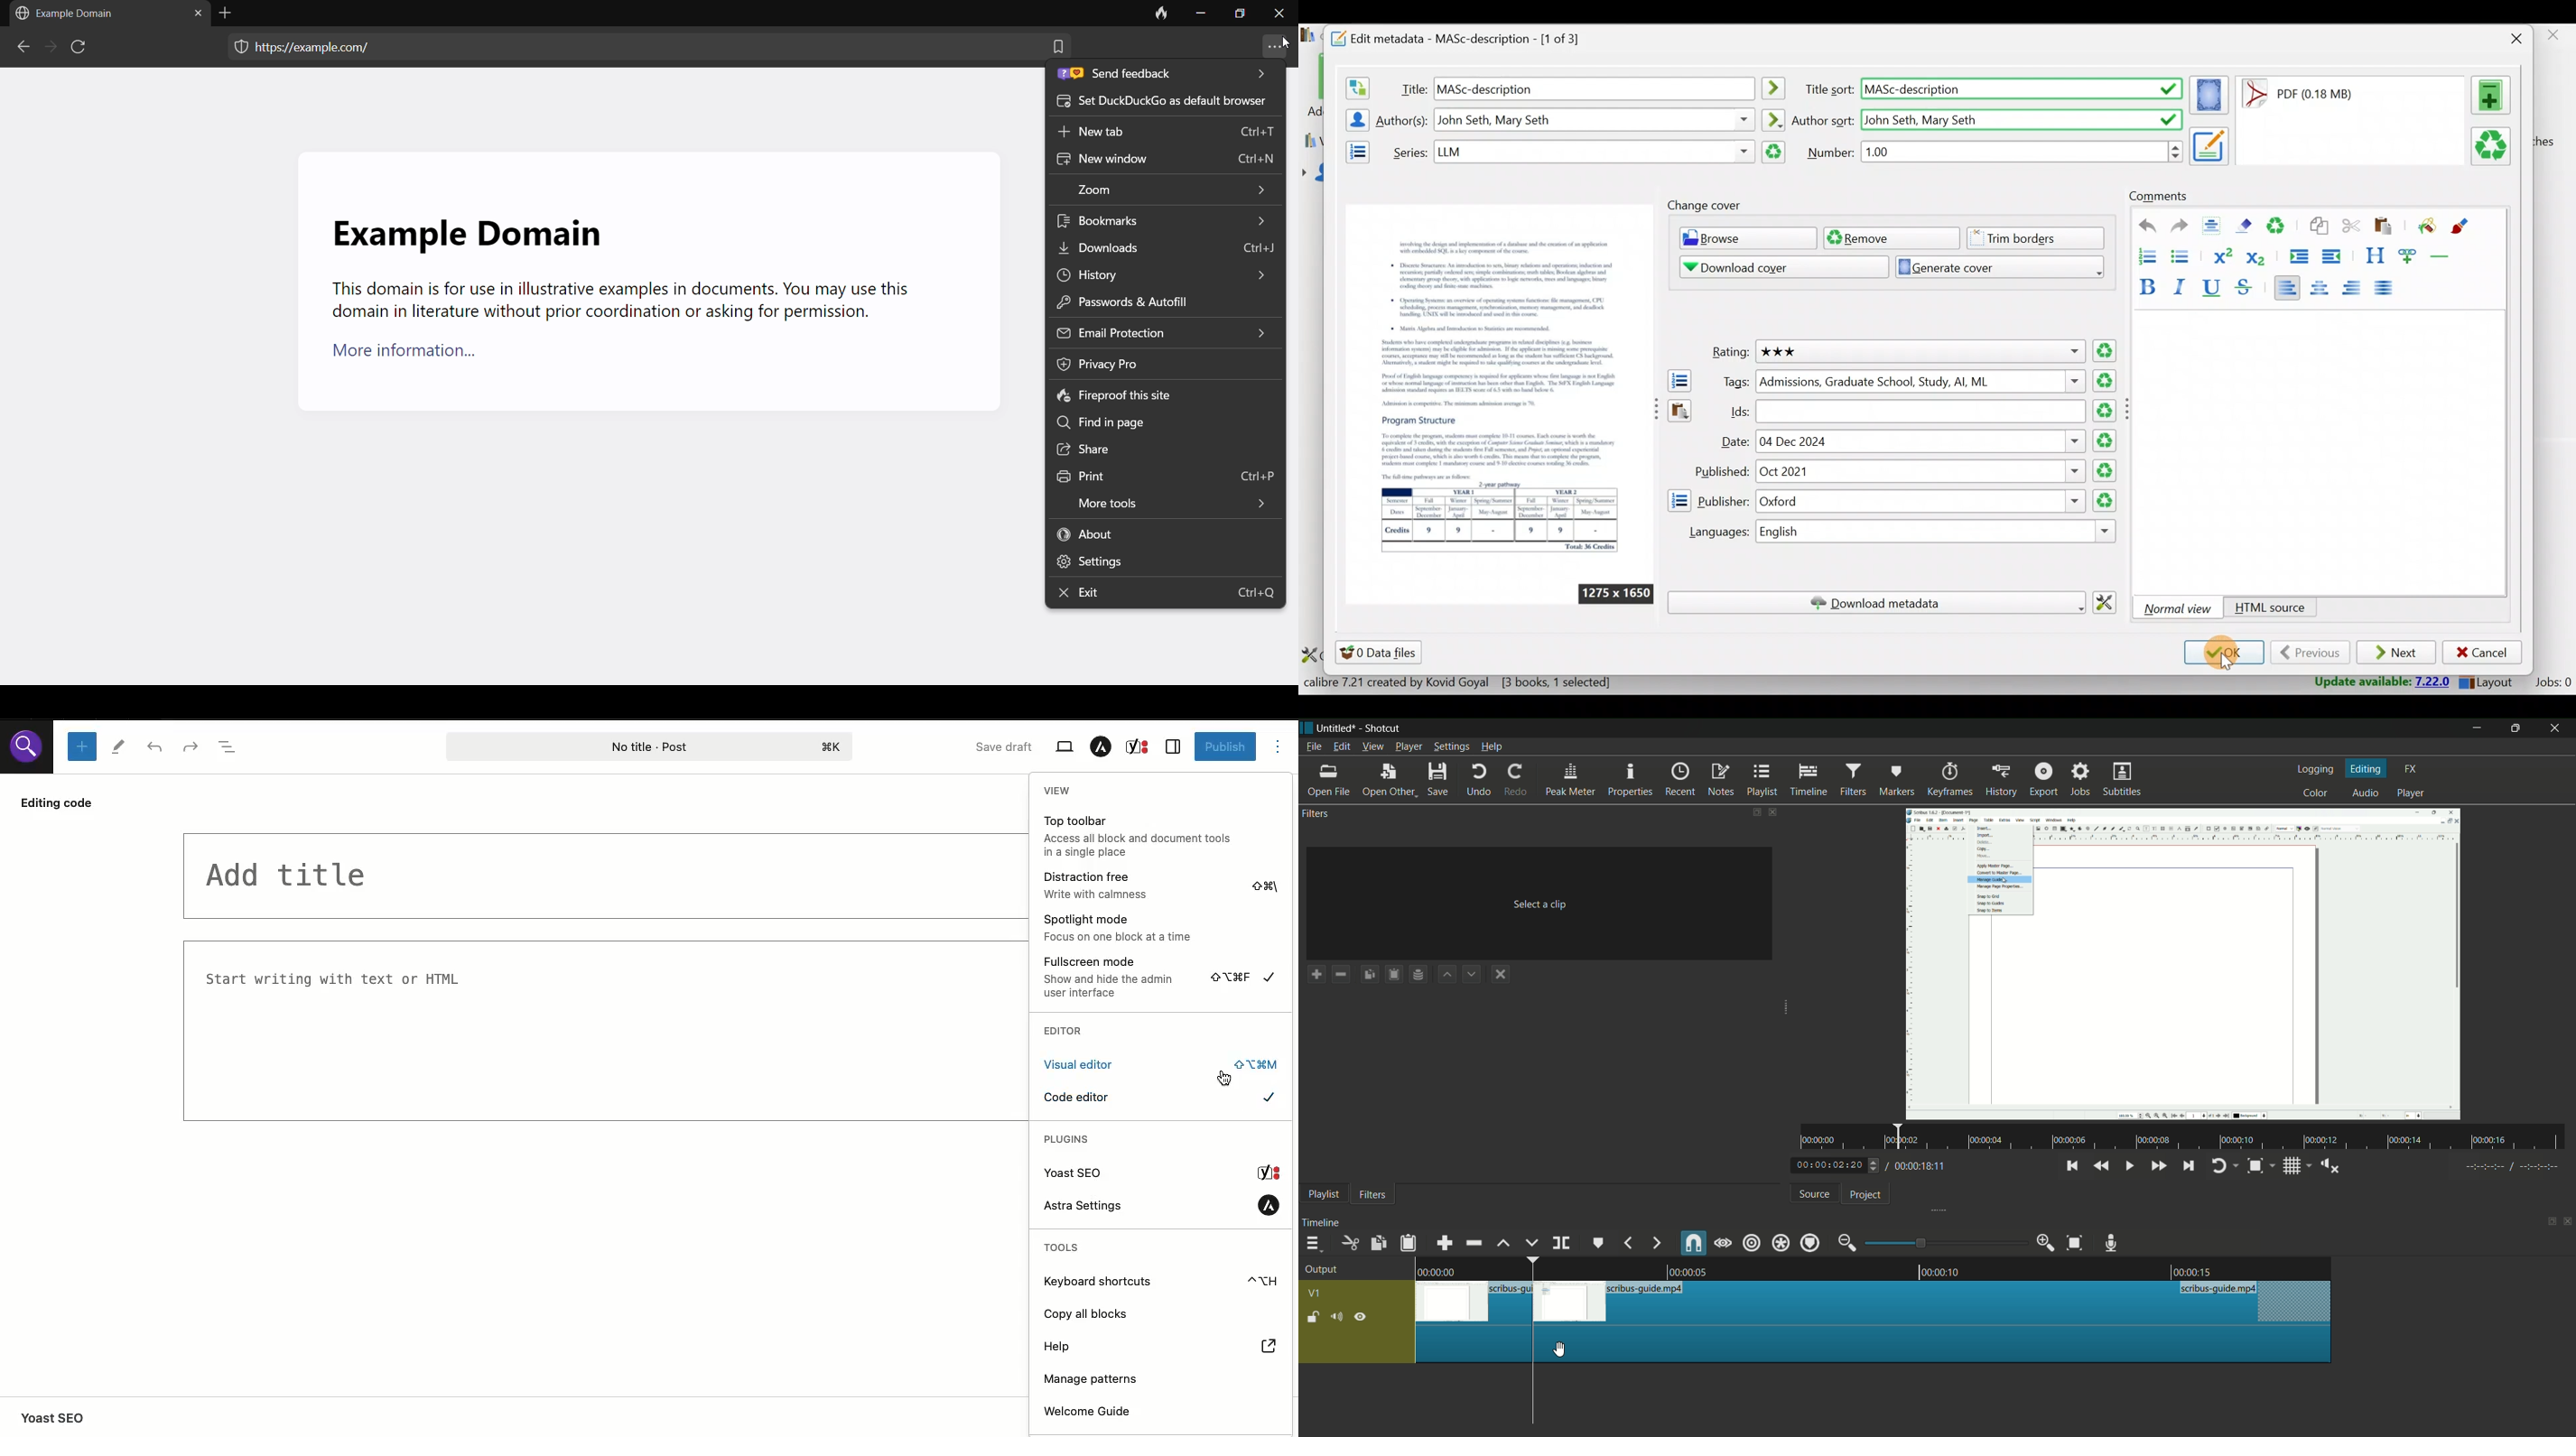  I want to click on Last modified, so click(2315, 94).